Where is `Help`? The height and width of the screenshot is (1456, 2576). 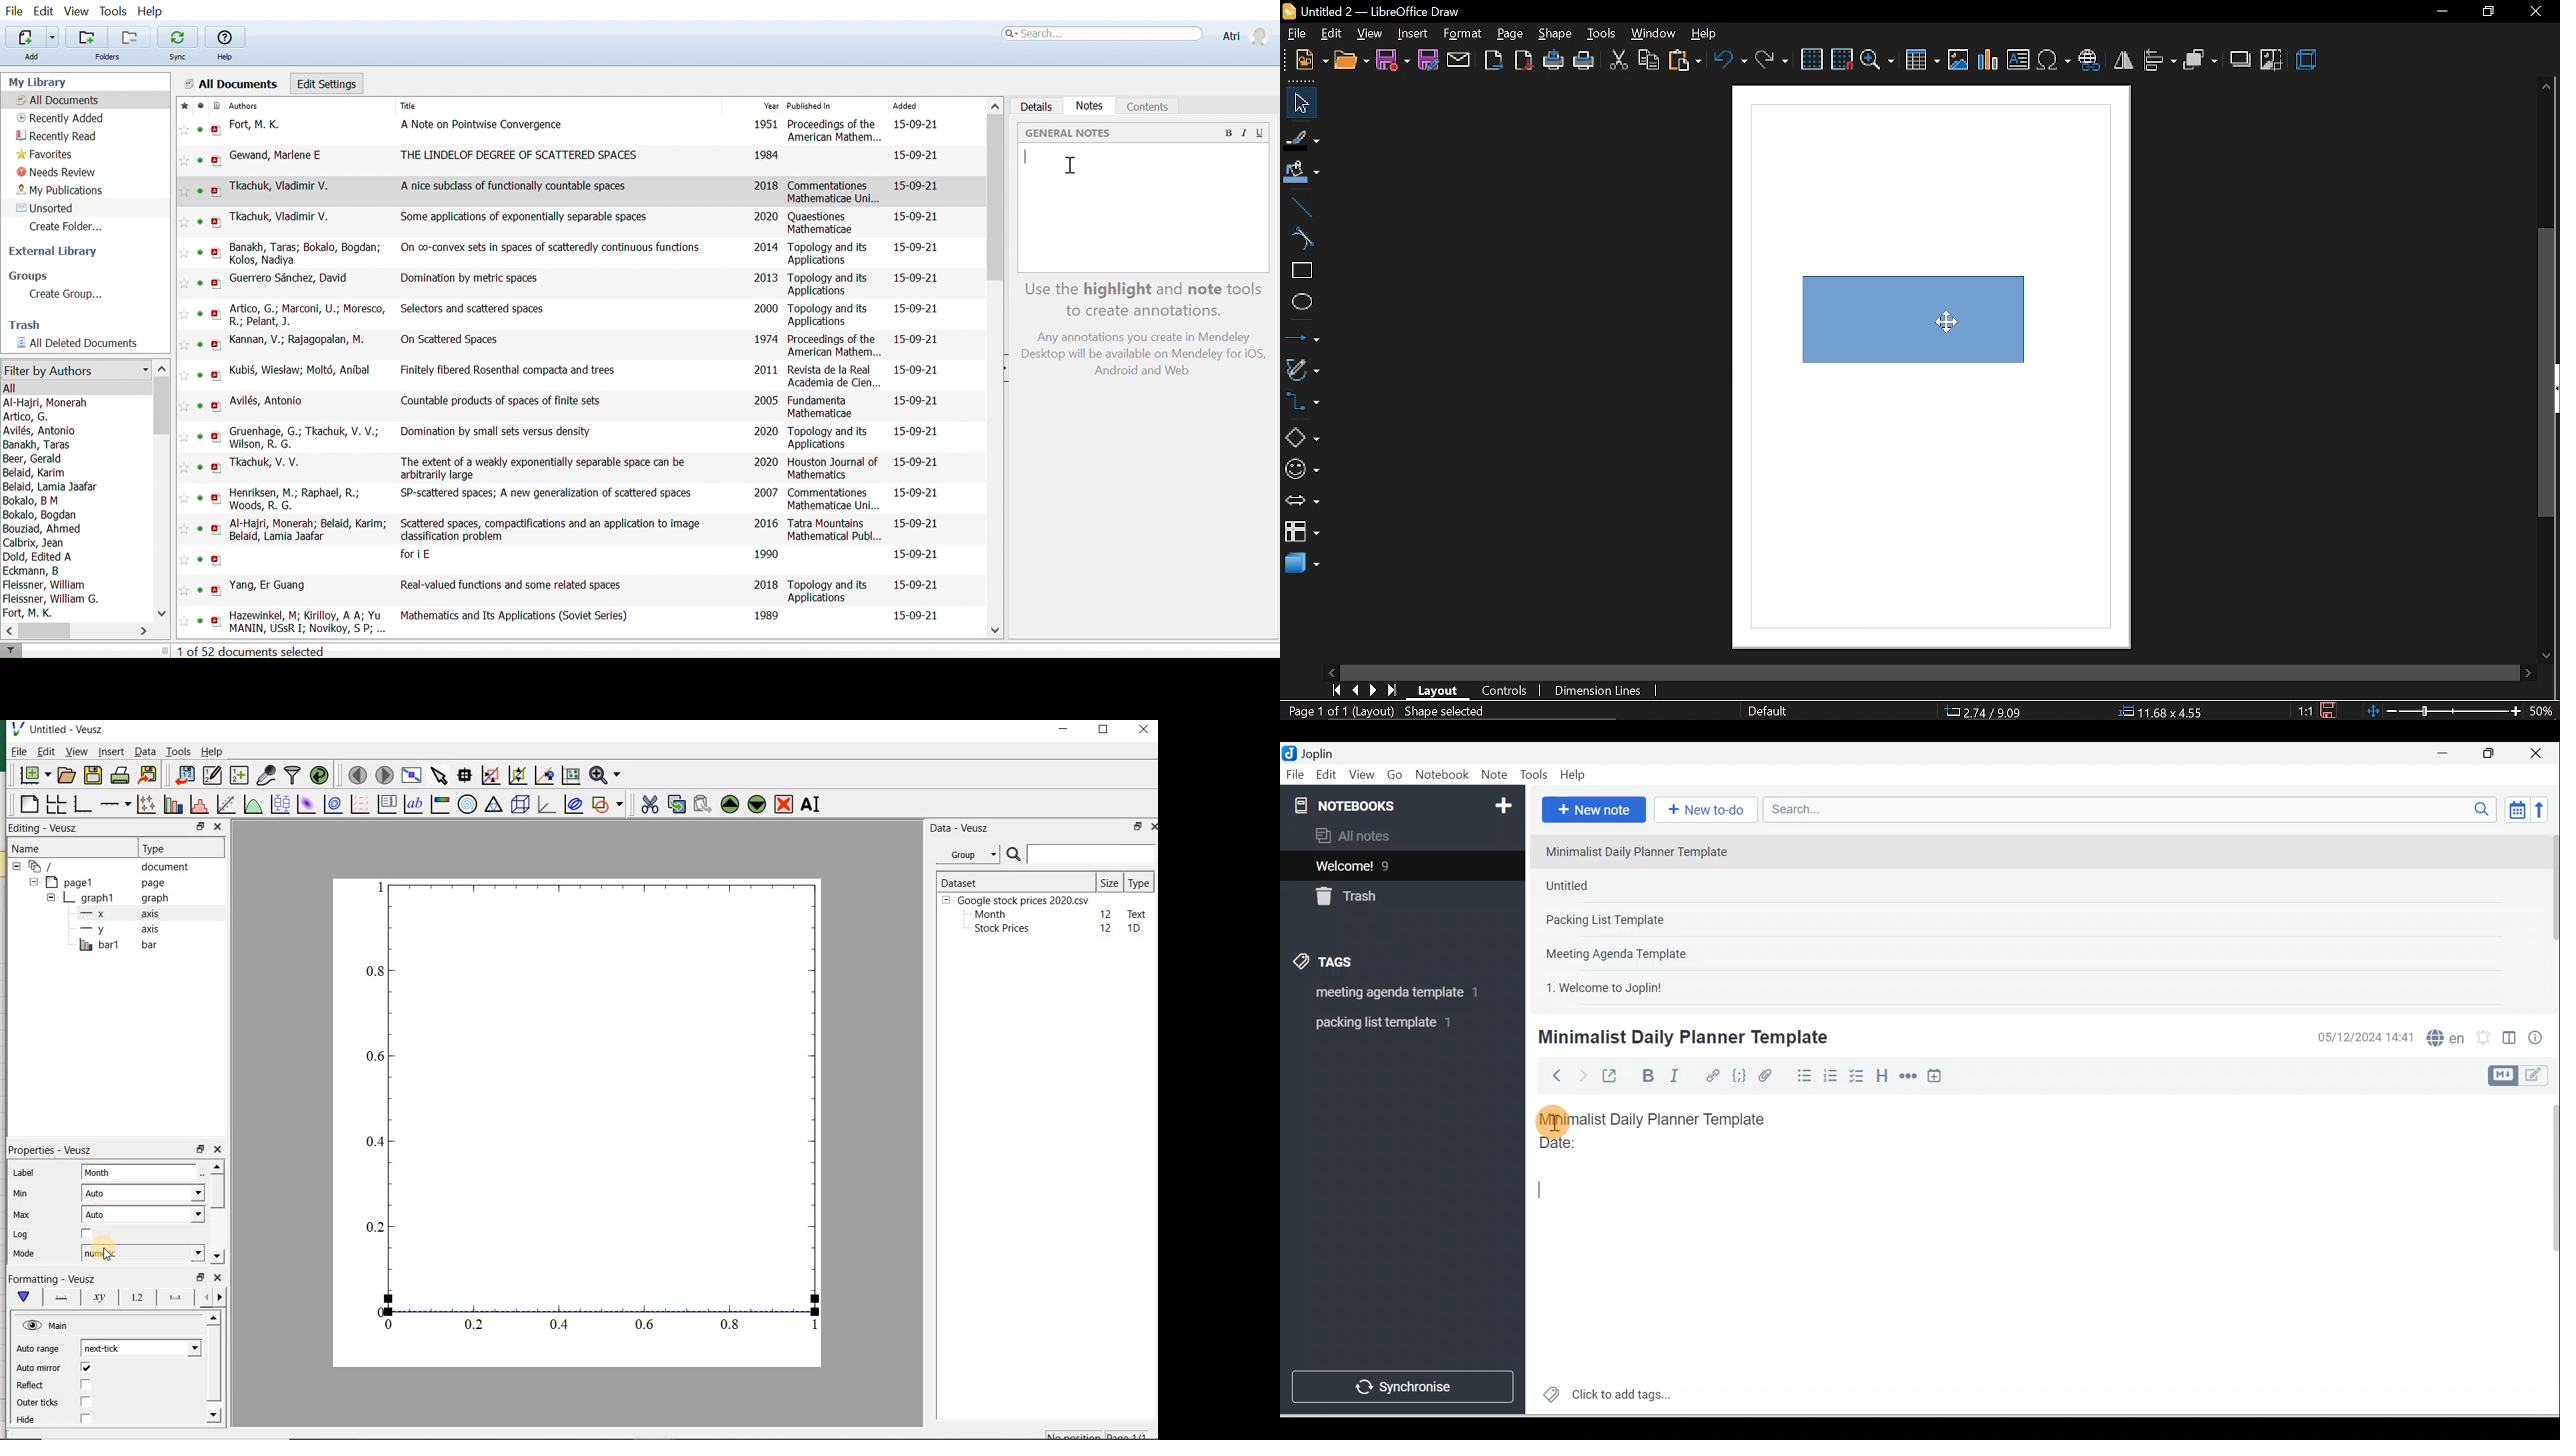 Help is located at coordinates (226, 37).